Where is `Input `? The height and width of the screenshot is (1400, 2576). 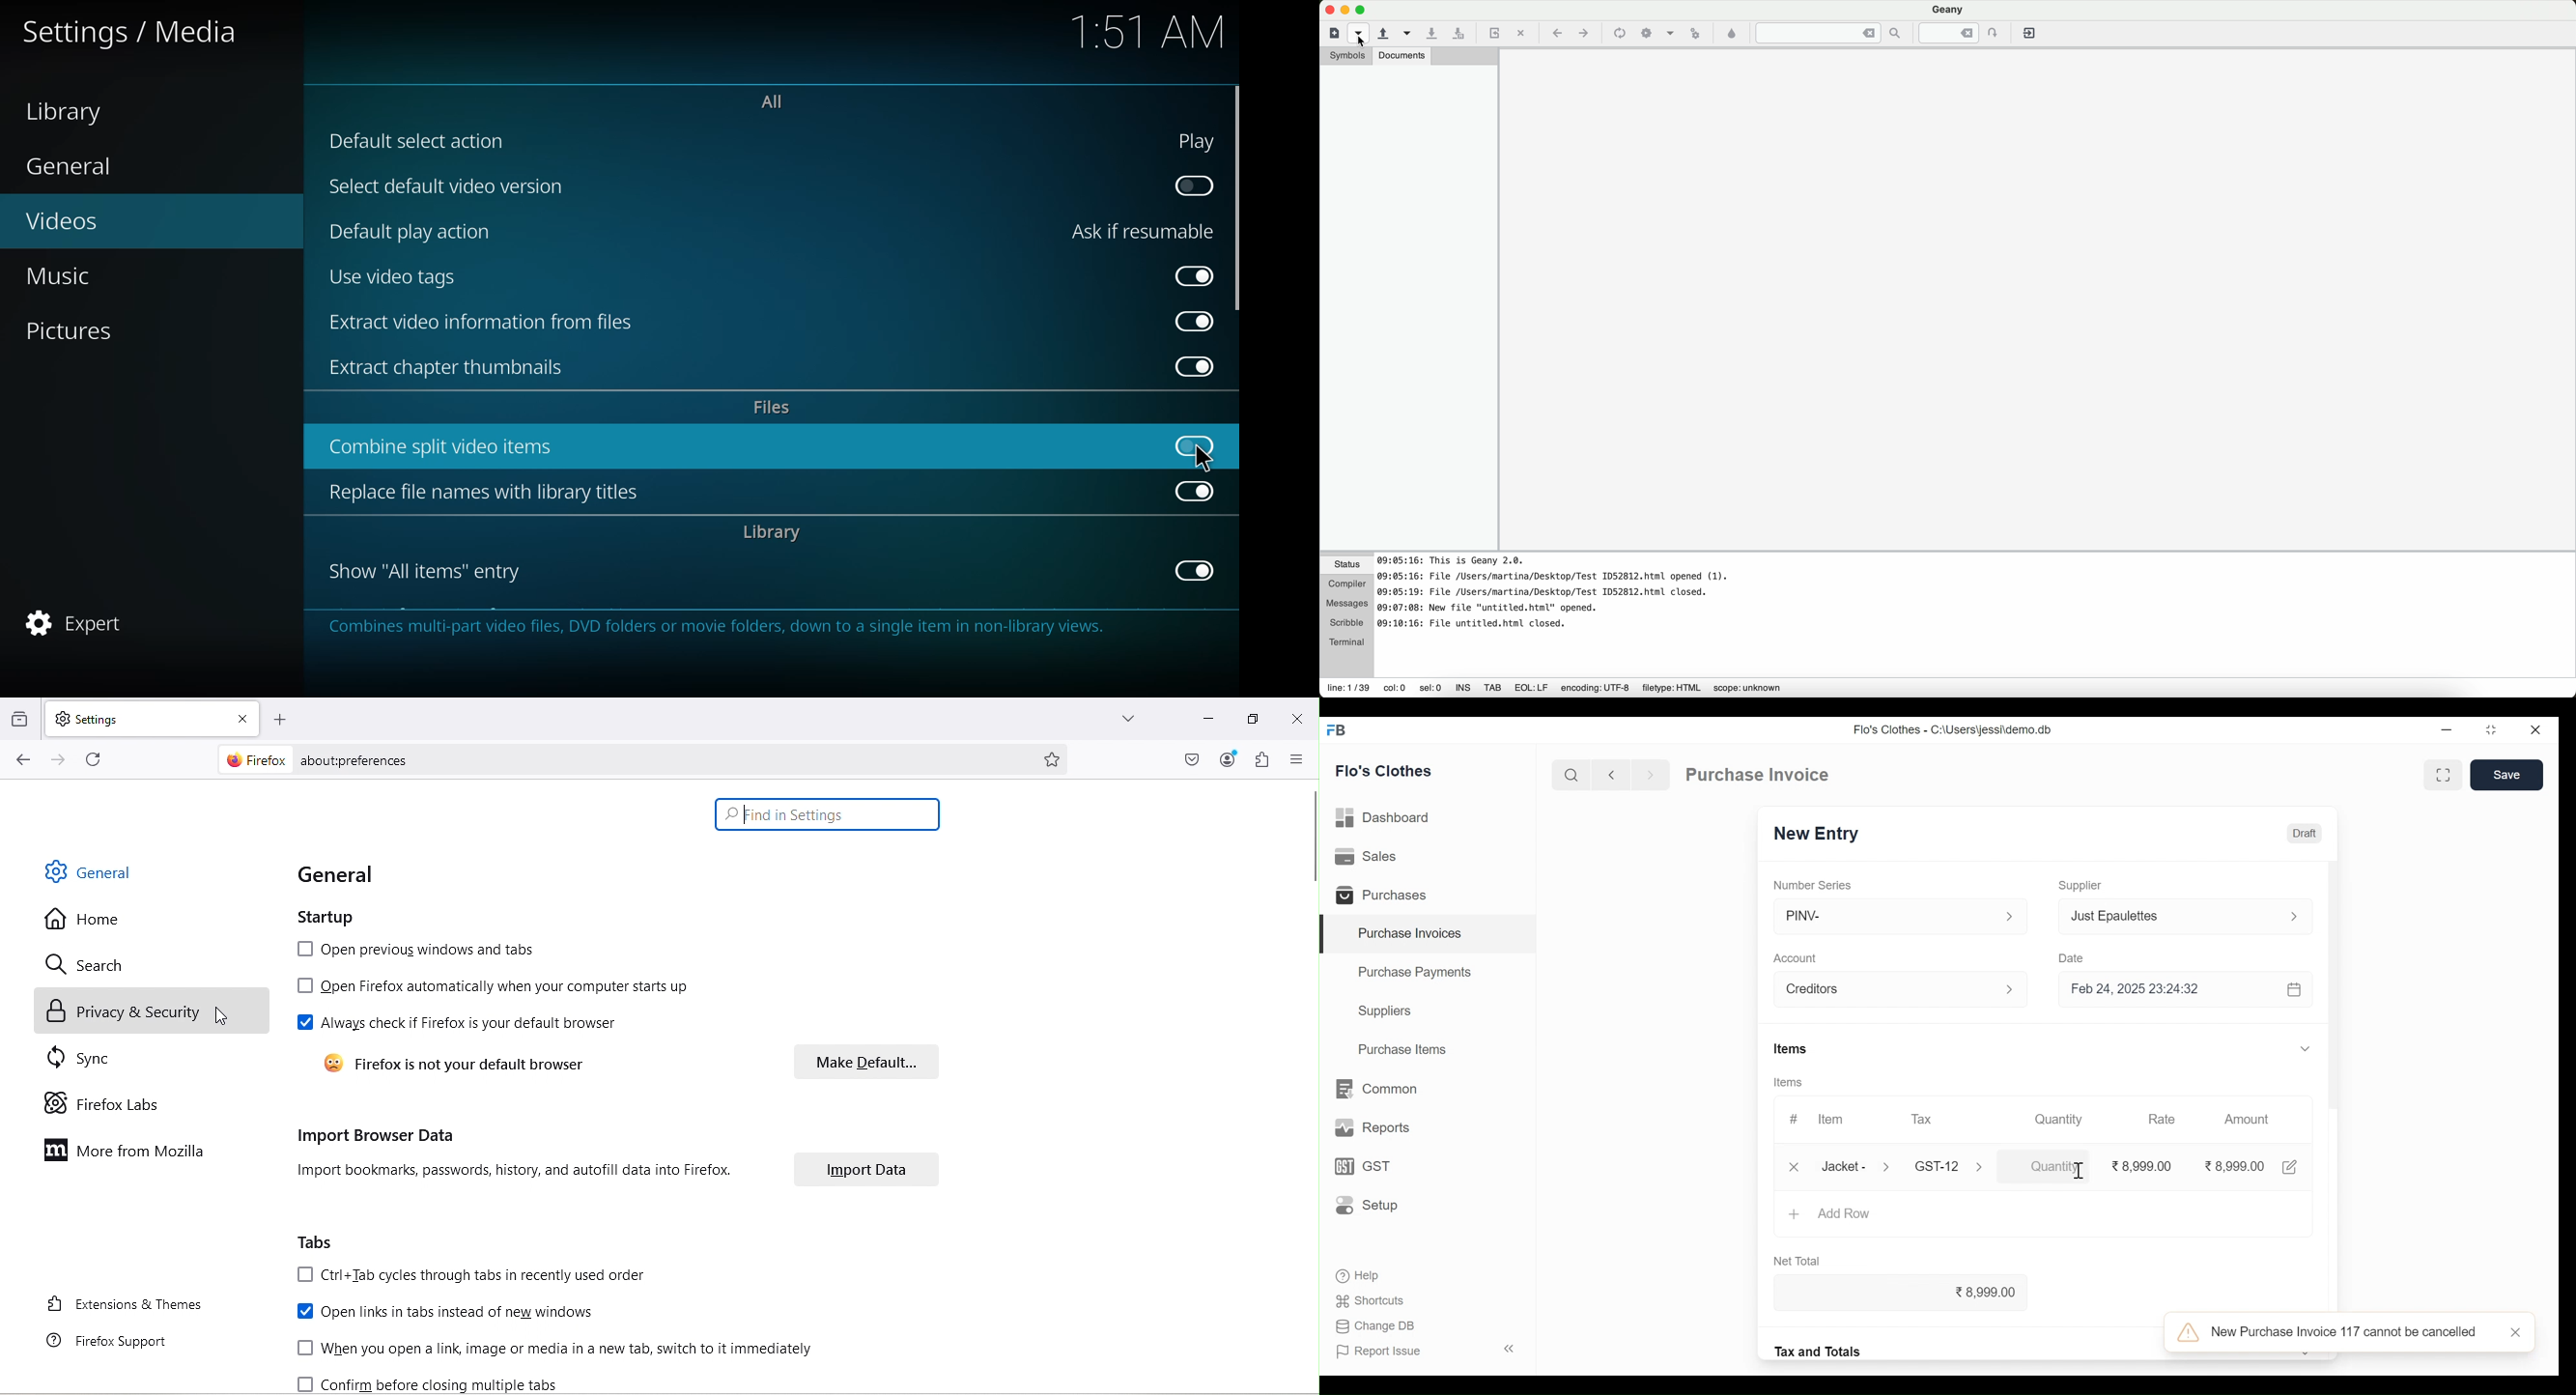
Input  is located at coordinates (1203, 722).